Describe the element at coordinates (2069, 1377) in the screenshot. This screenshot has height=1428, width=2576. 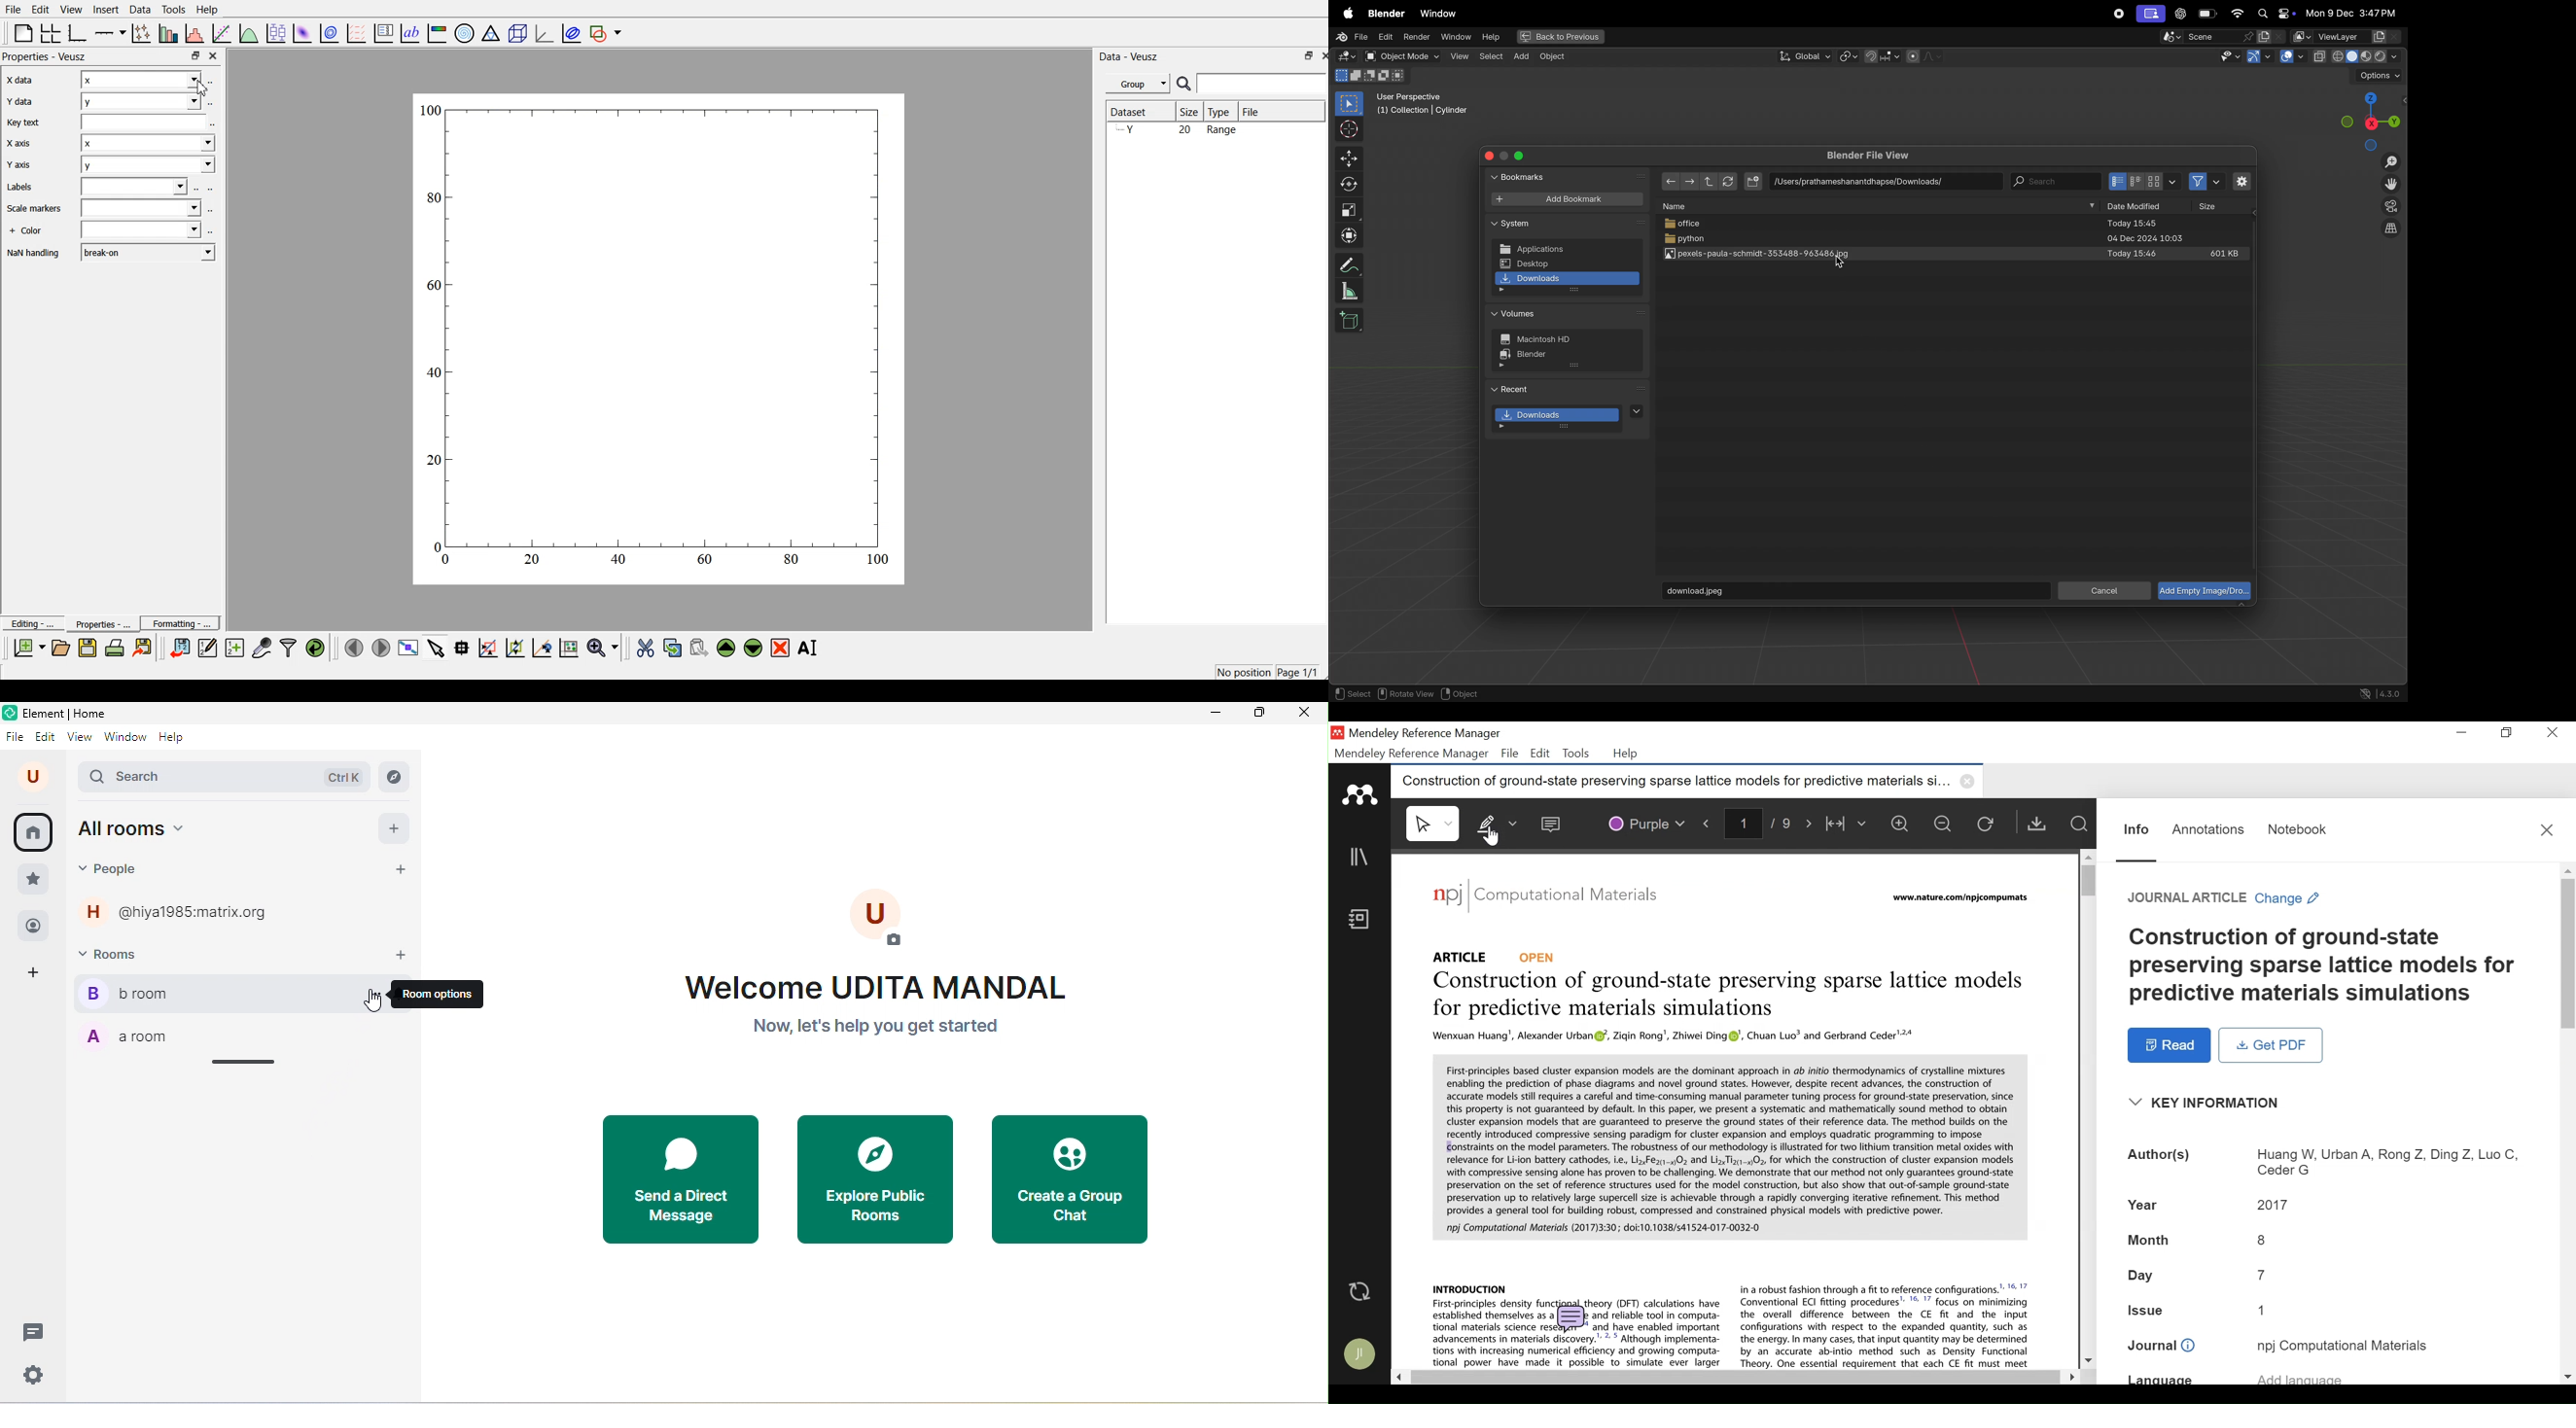
I see `Scroll Right` at that location.